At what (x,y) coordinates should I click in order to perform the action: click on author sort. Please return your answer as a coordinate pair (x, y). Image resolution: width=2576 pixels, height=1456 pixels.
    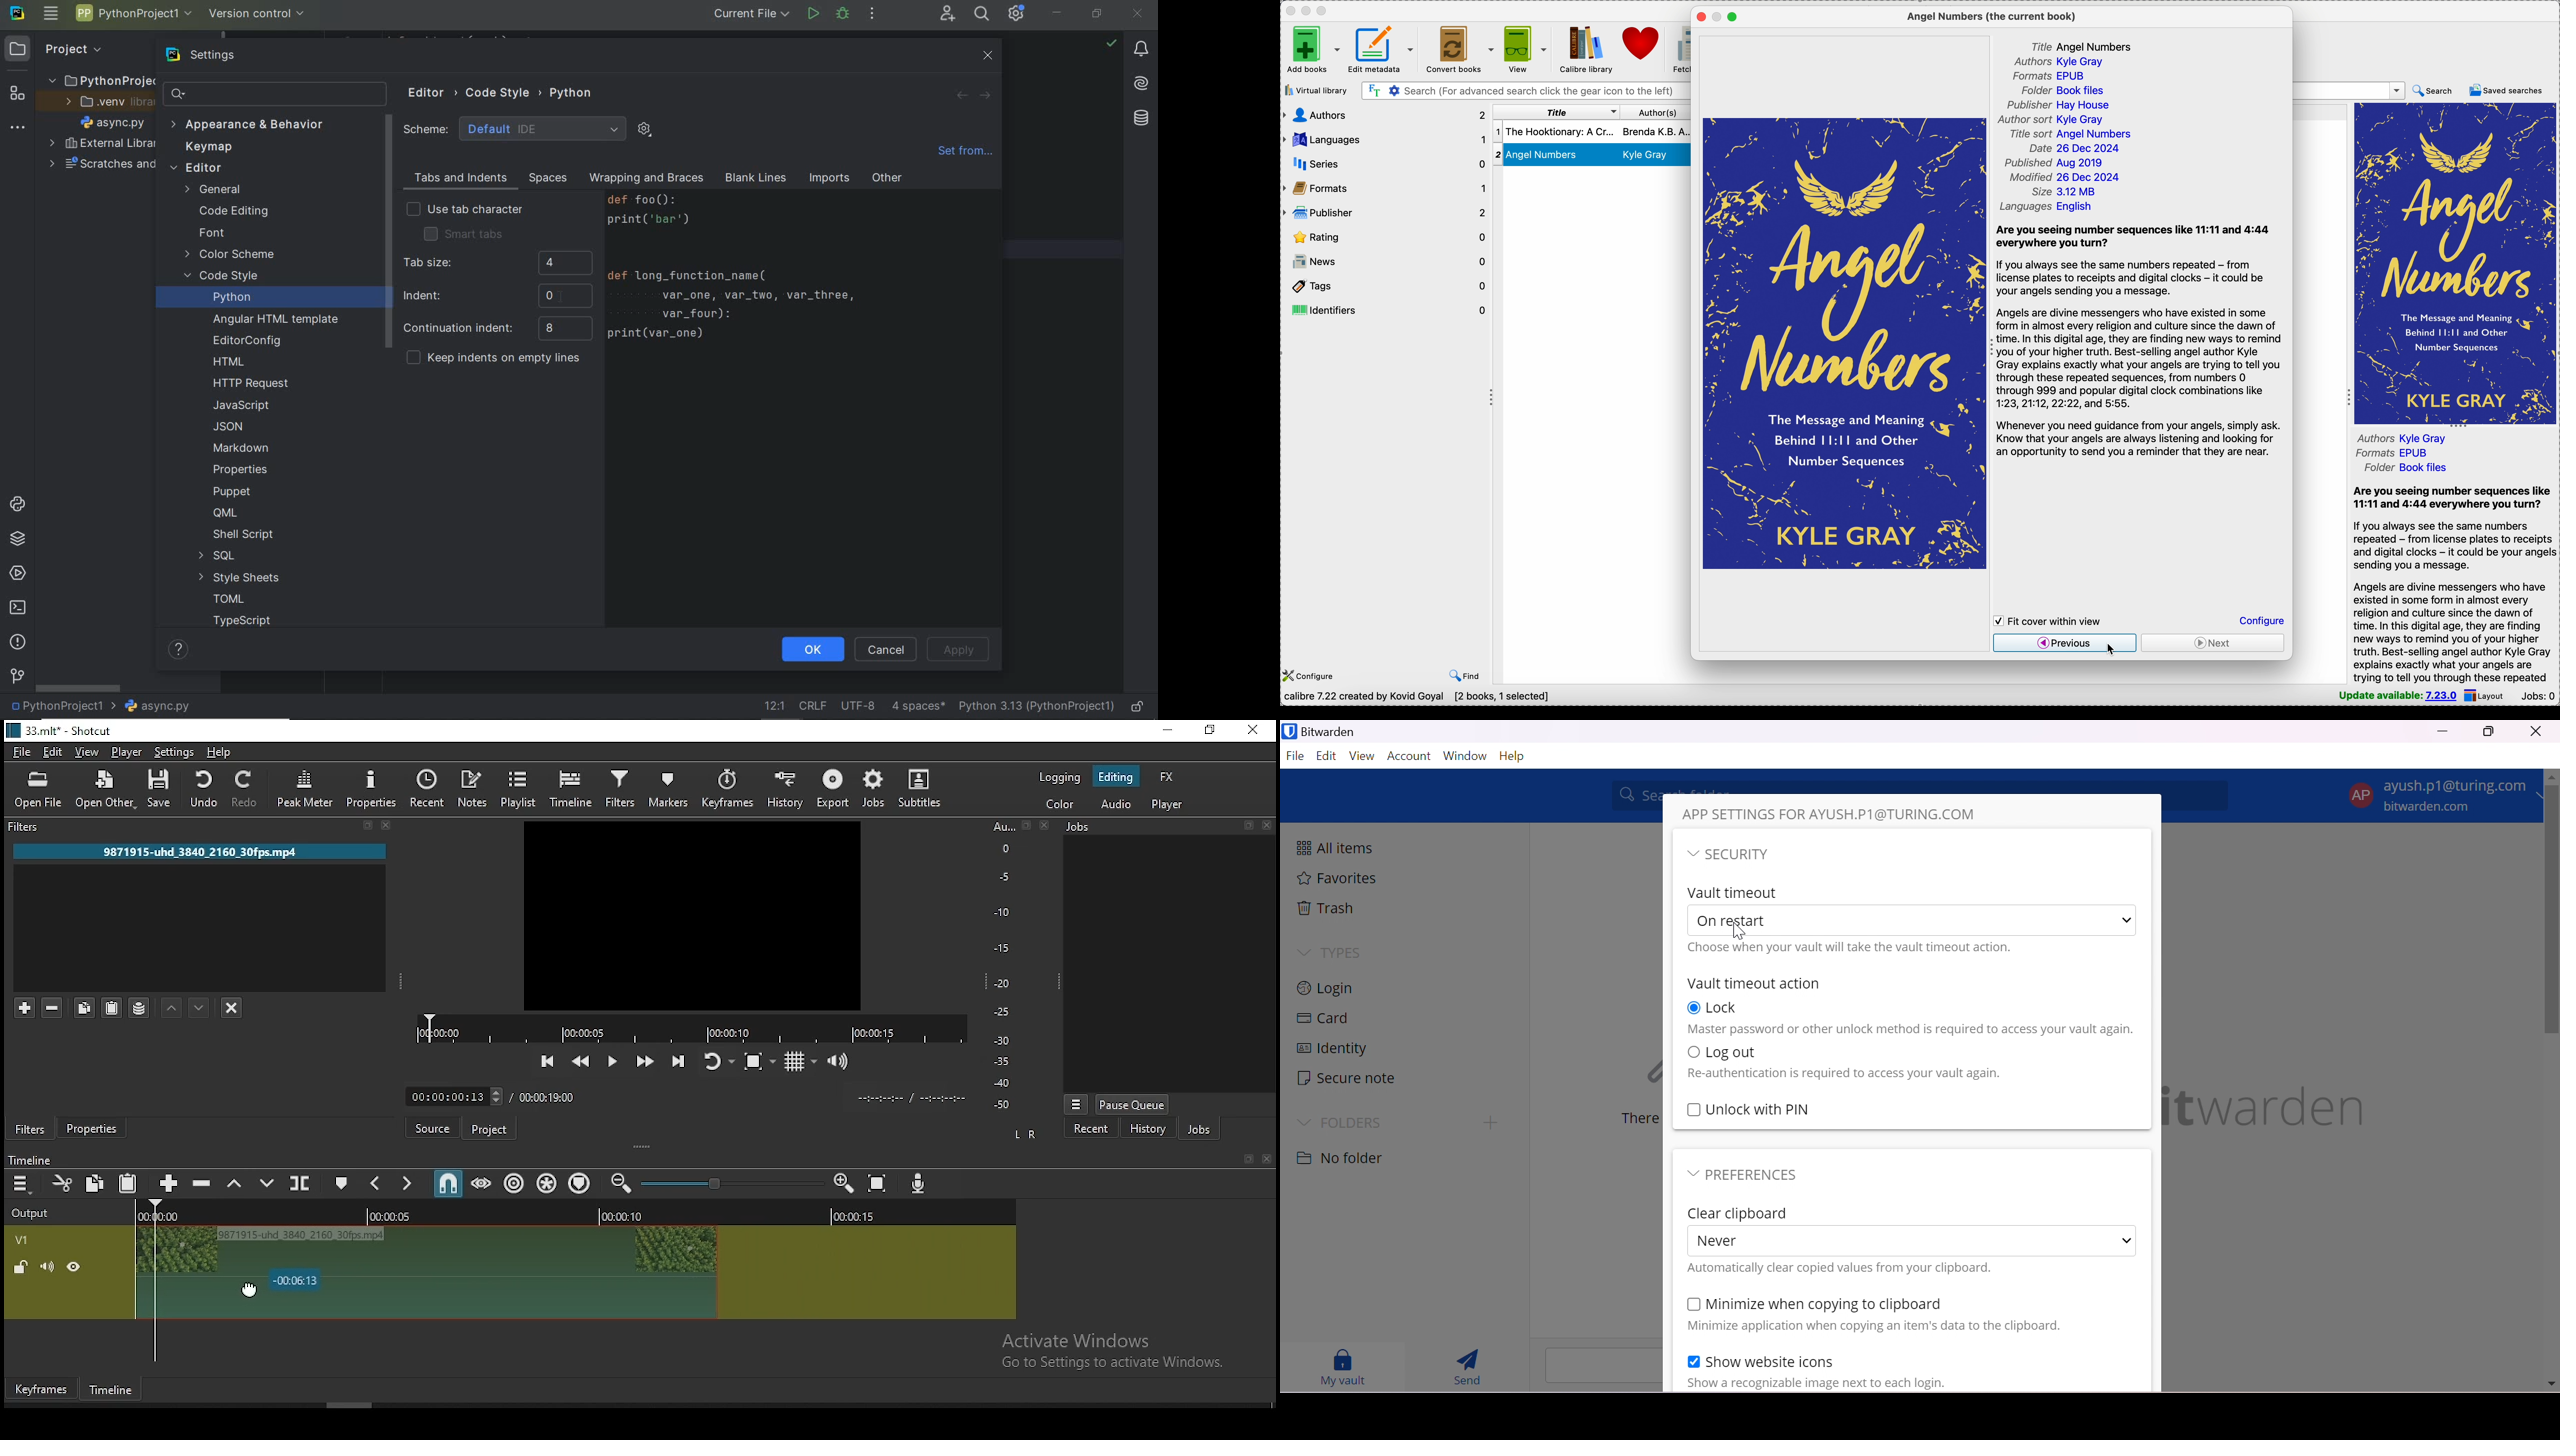
    Looking at the image, I should click on (2054, 119).